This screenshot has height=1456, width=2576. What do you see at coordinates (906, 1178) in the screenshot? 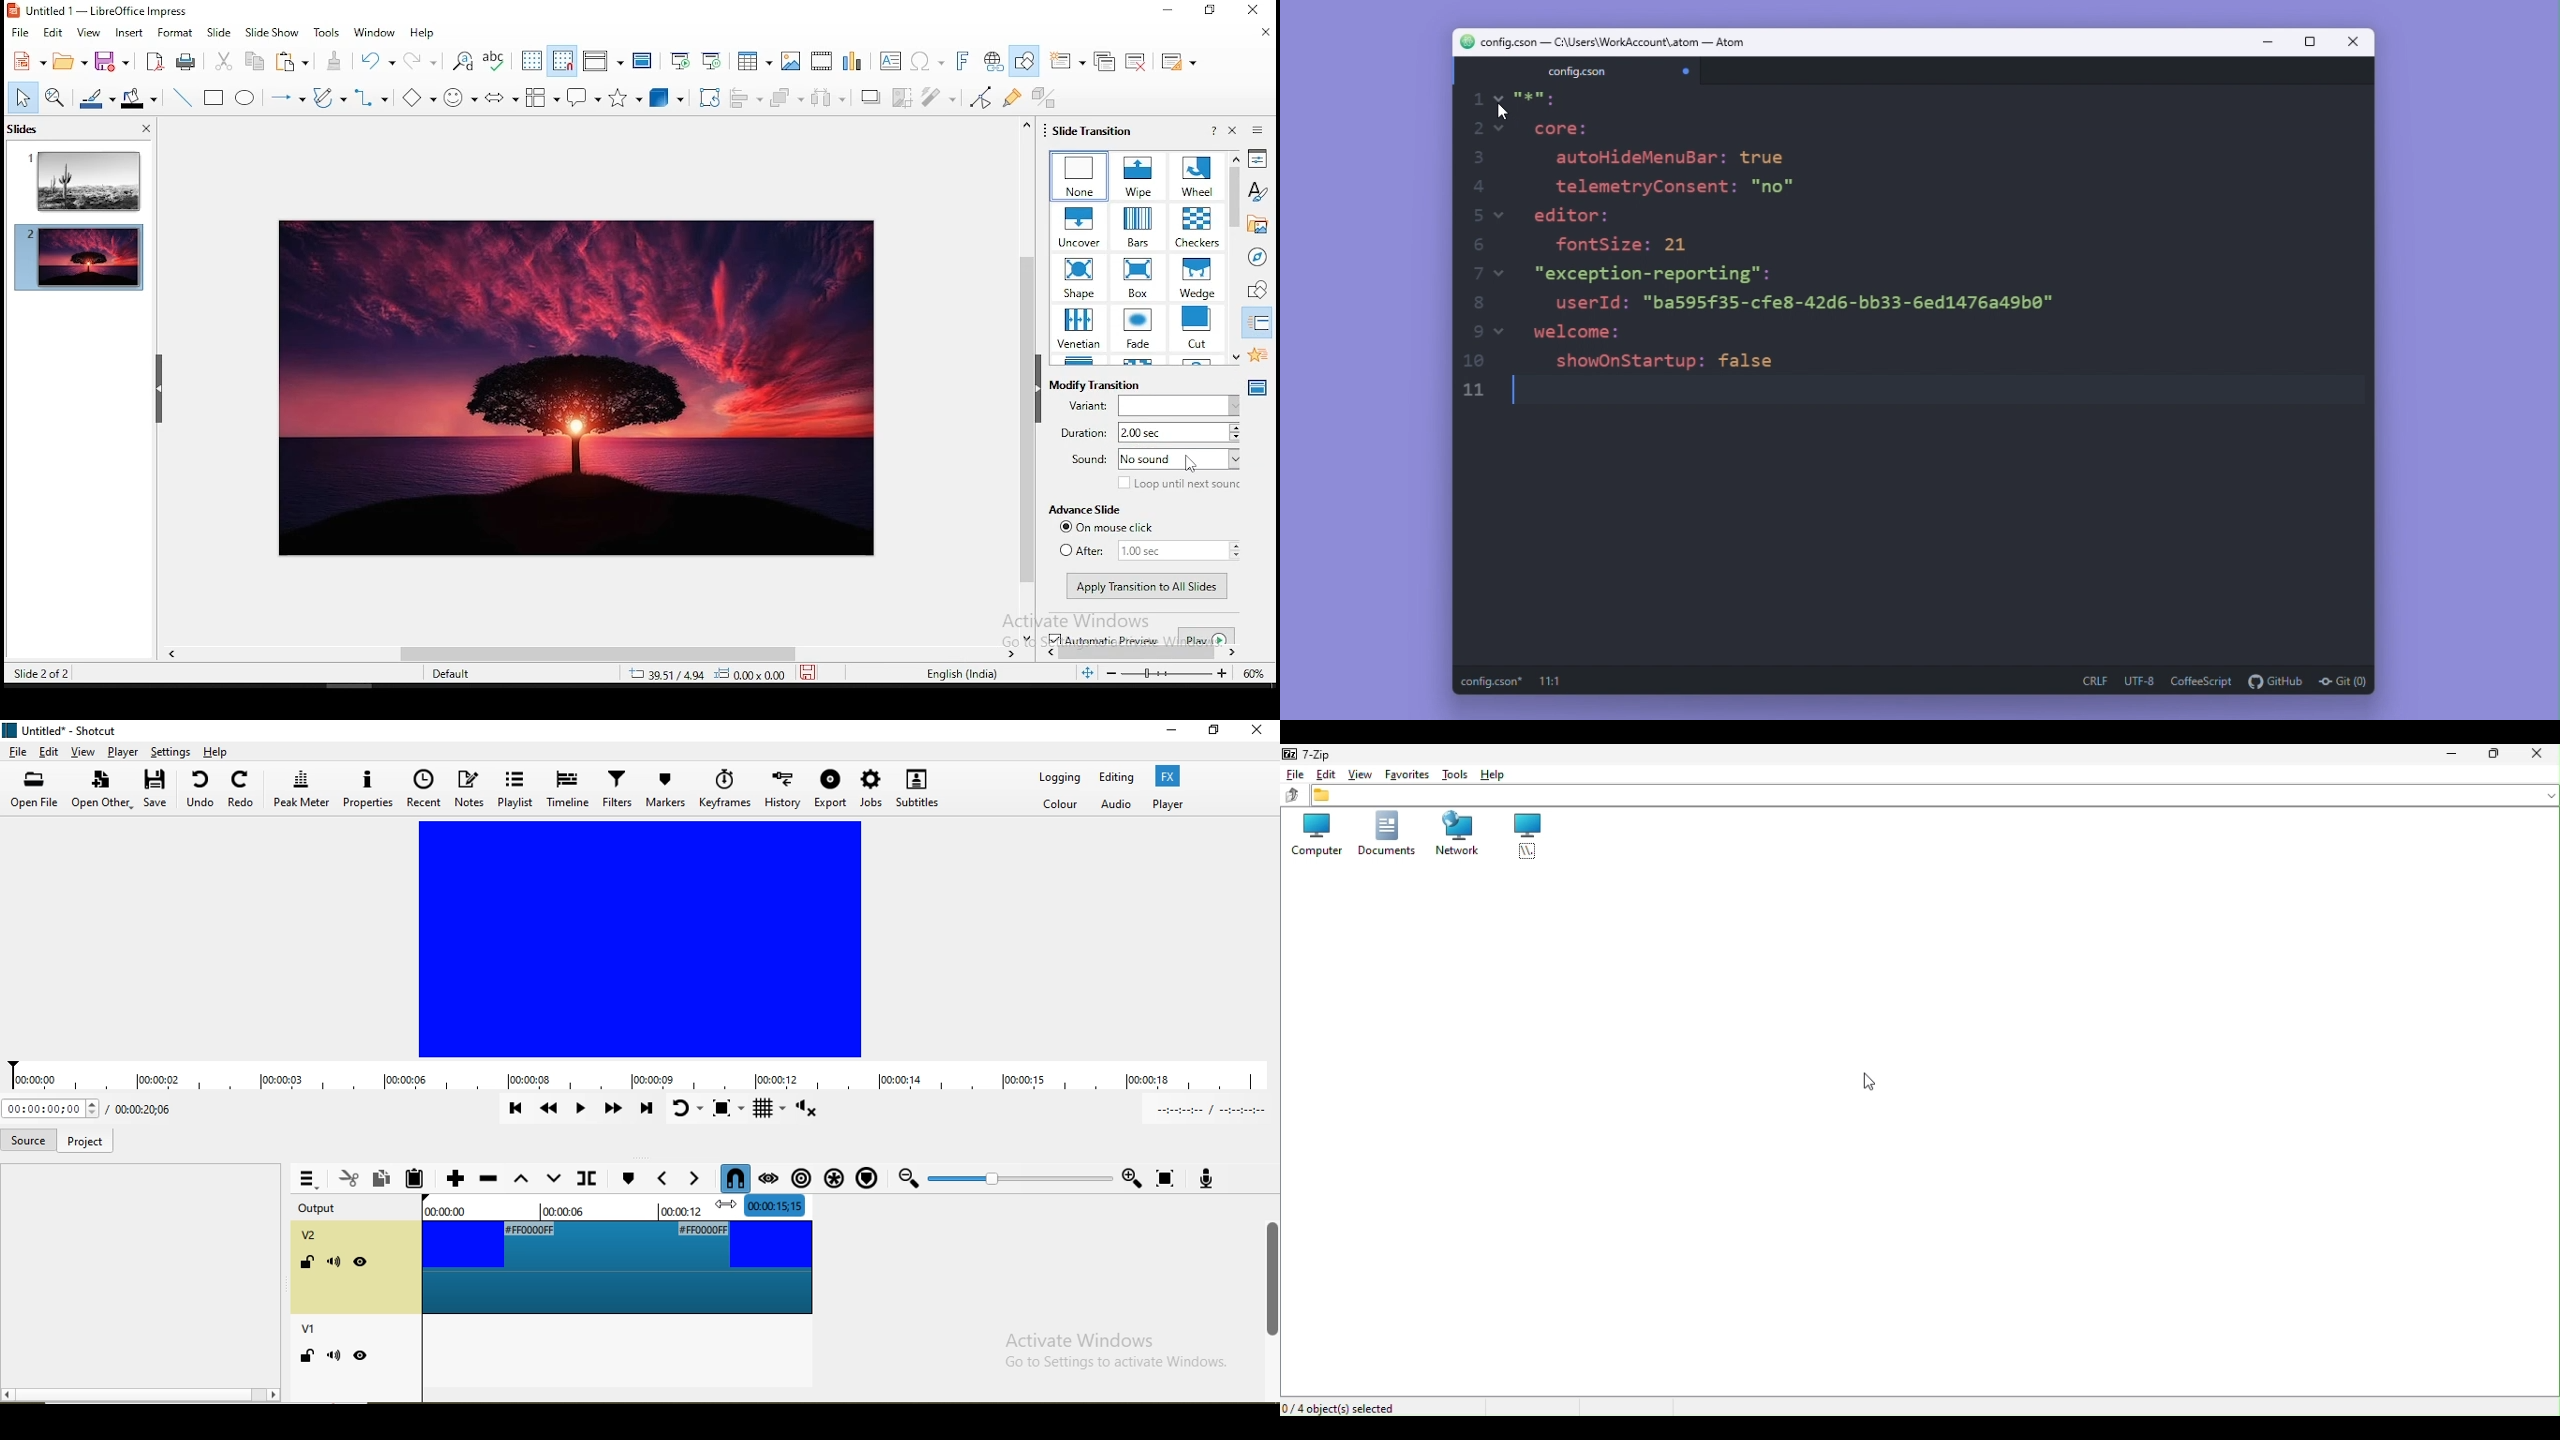
I see `Zoom out` at bounding box center [906, 1178].